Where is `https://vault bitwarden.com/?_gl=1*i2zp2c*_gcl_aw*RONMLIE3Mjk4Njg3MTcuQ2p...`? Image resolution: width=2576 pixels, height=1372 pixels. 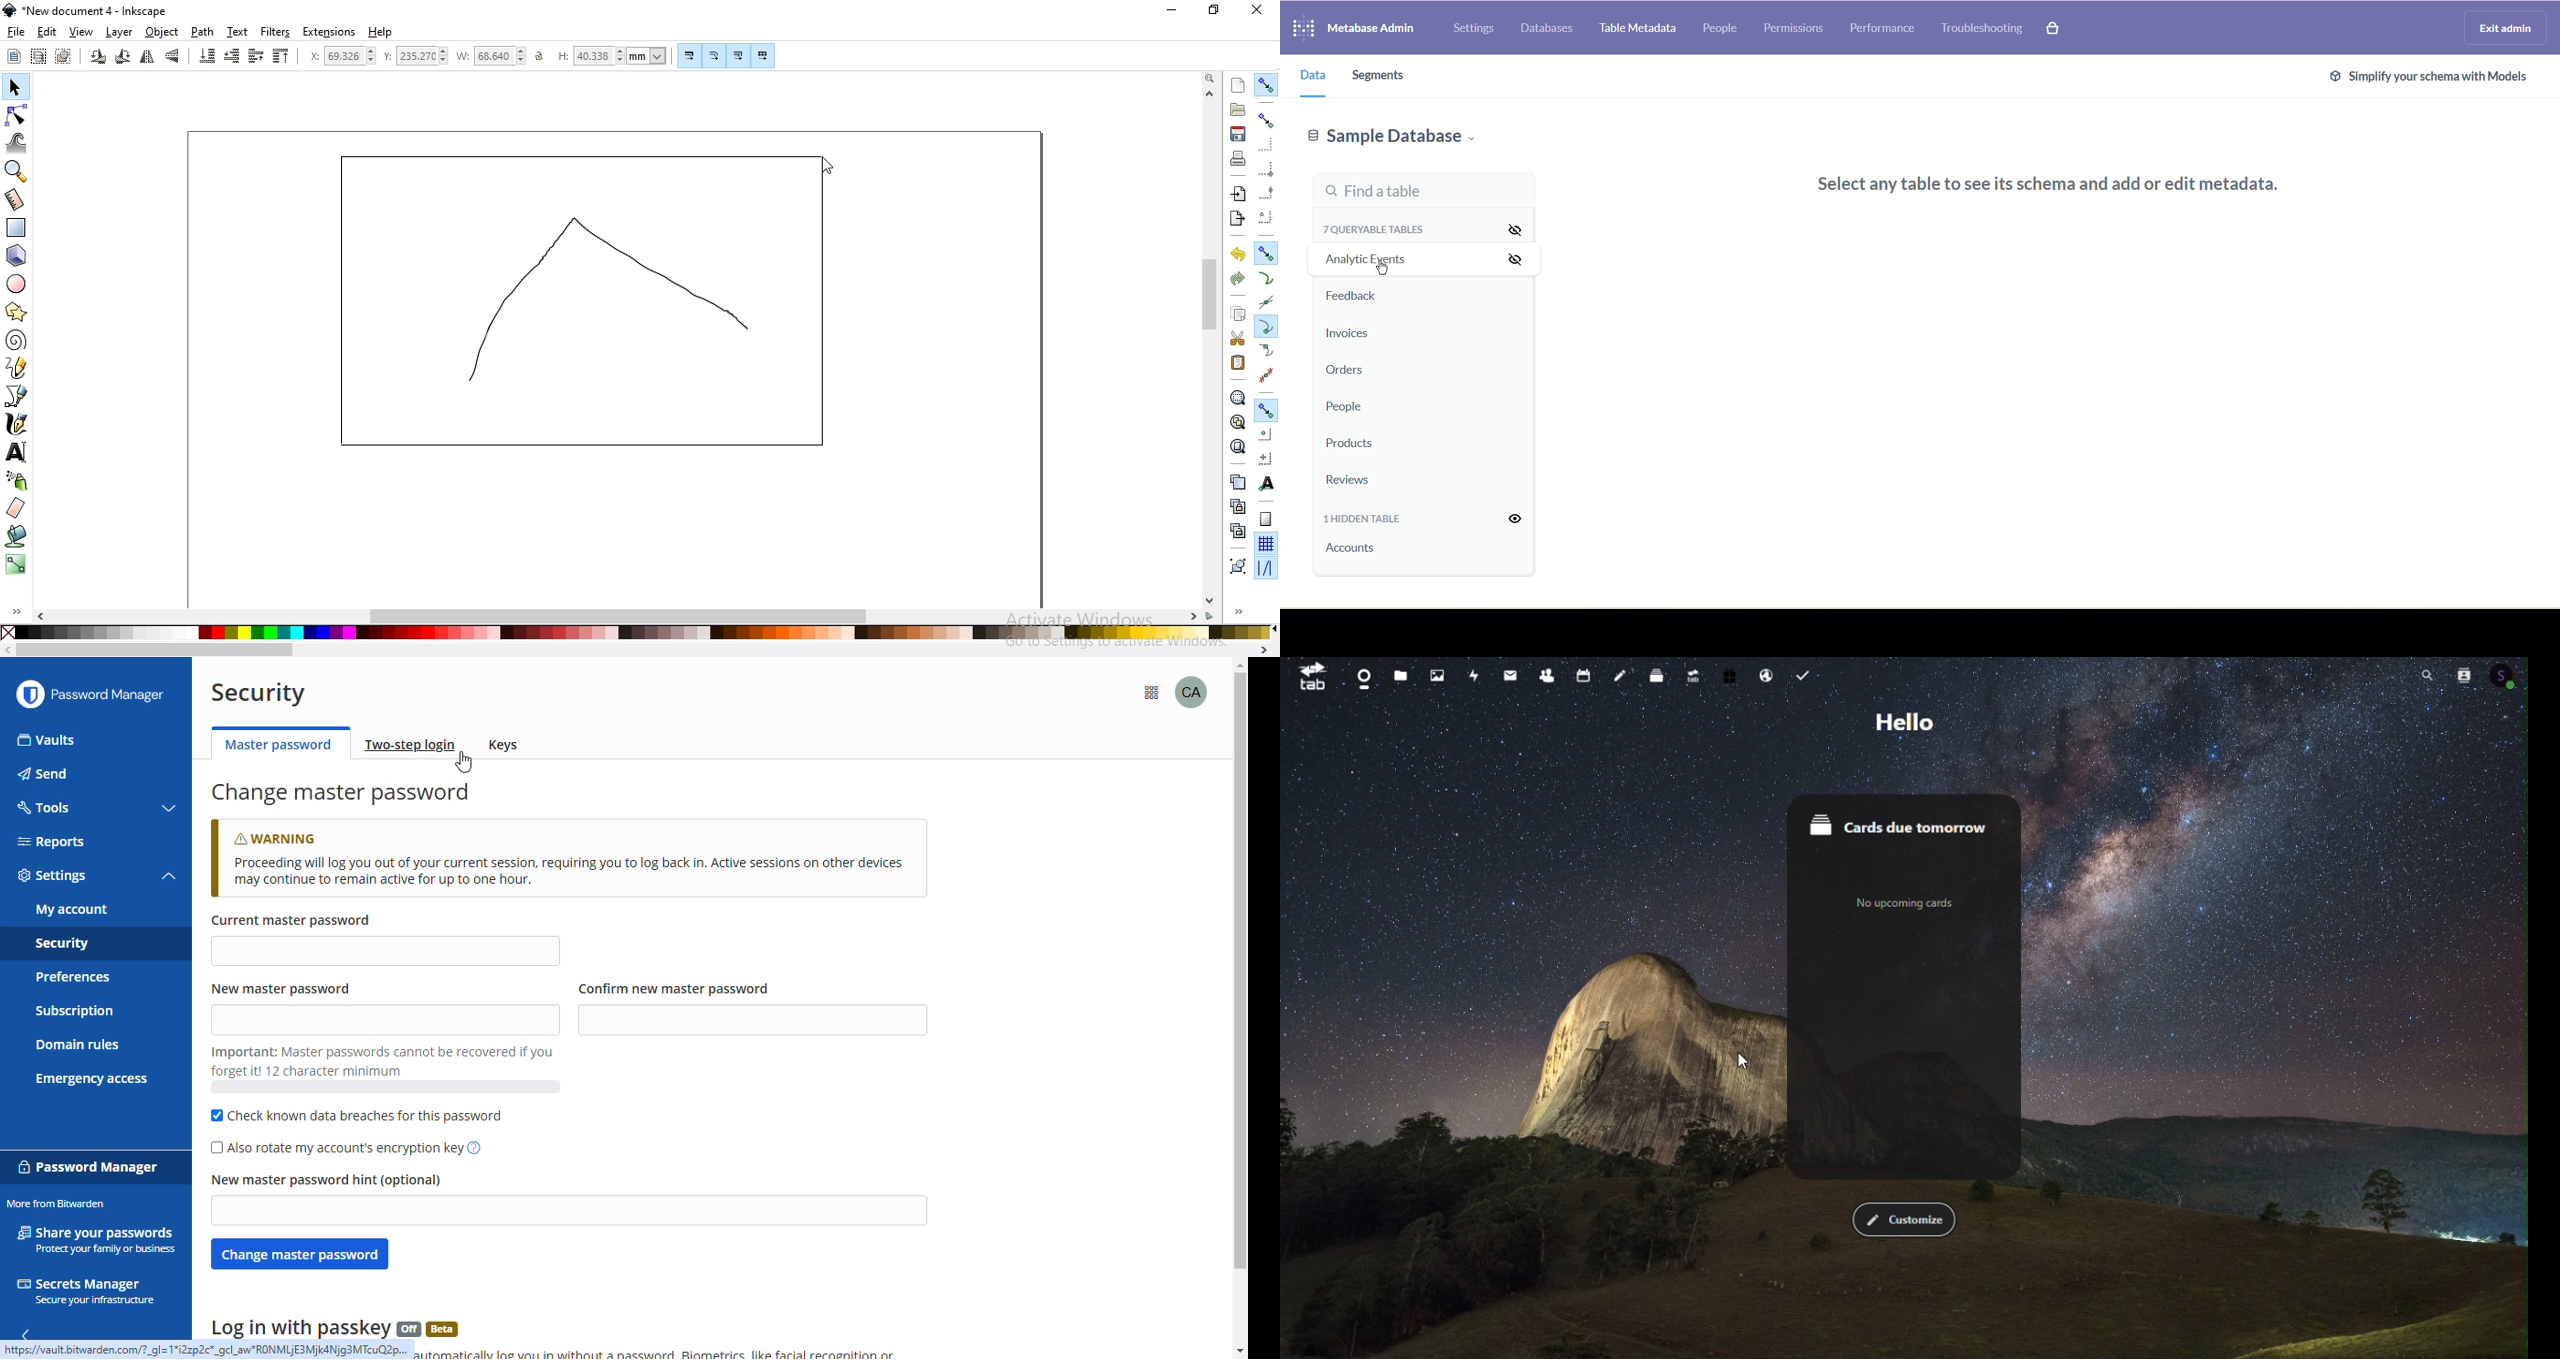
https://vault bitwarden.com/?_gl=1*i2zp2c*_gcl_aw*RONMLIE3Mjk4Njg3MTcuQ2p... is located at coordinates (213, 1351).